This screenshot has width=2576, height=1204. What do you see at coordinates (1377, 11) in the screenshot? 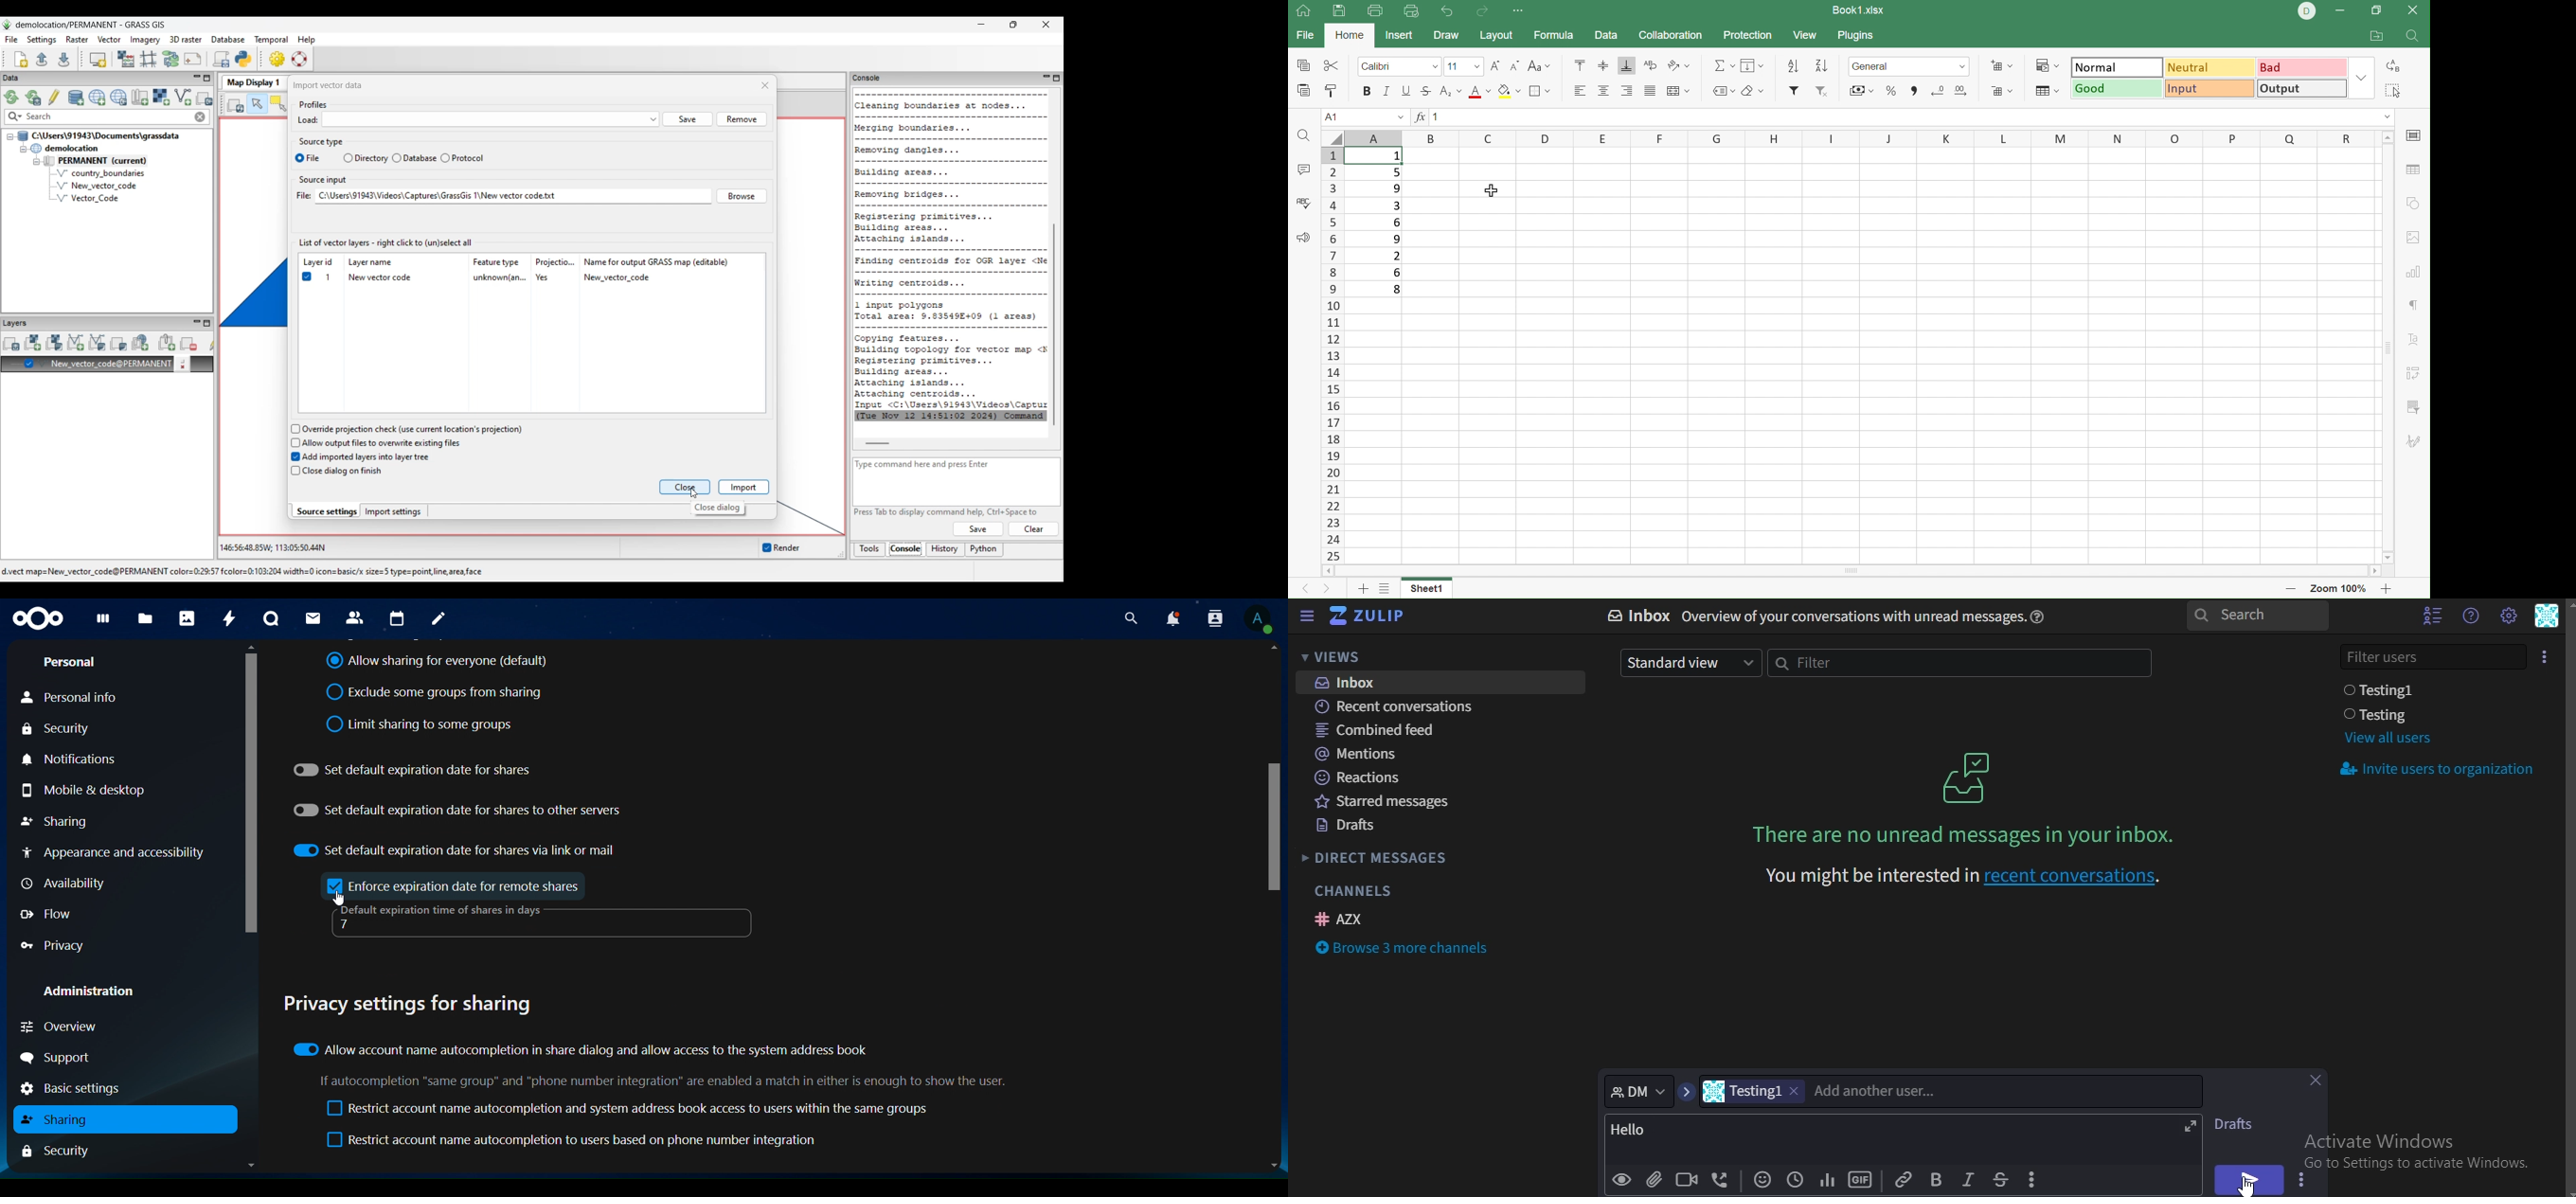
I see `Print file` at bounding box center [1377, 11].